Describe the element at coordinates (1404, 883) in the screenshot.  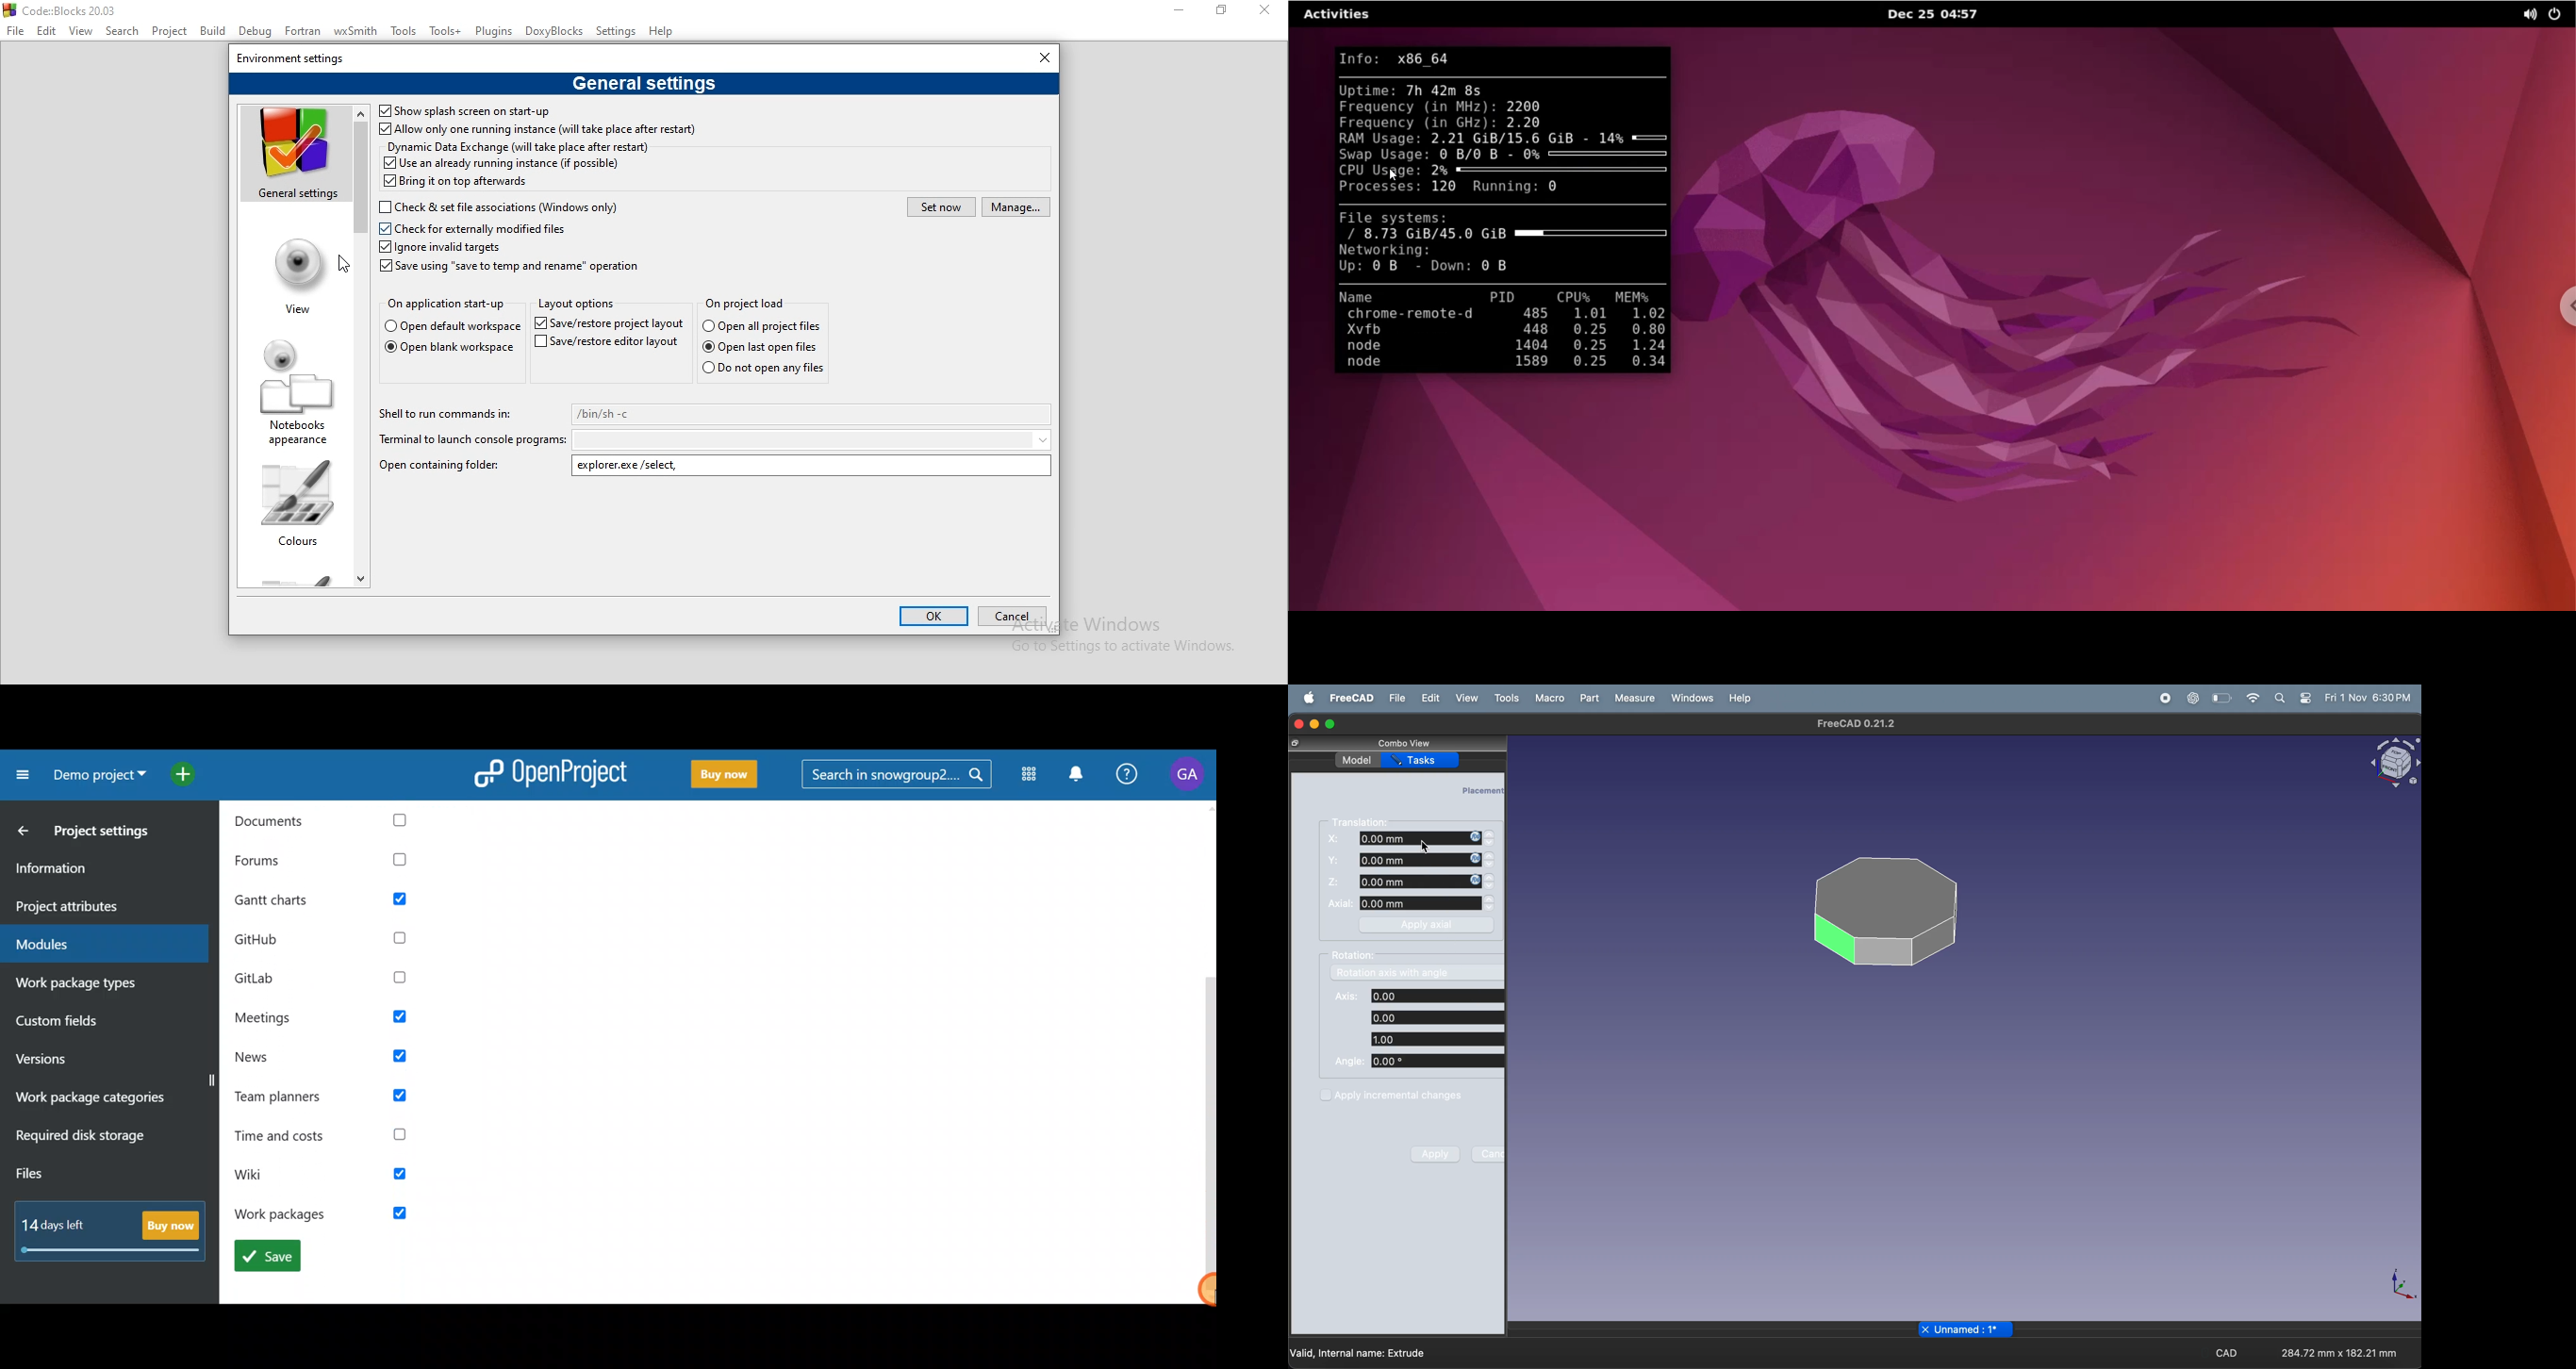
I see `Z: 0.00 mm` at that location.